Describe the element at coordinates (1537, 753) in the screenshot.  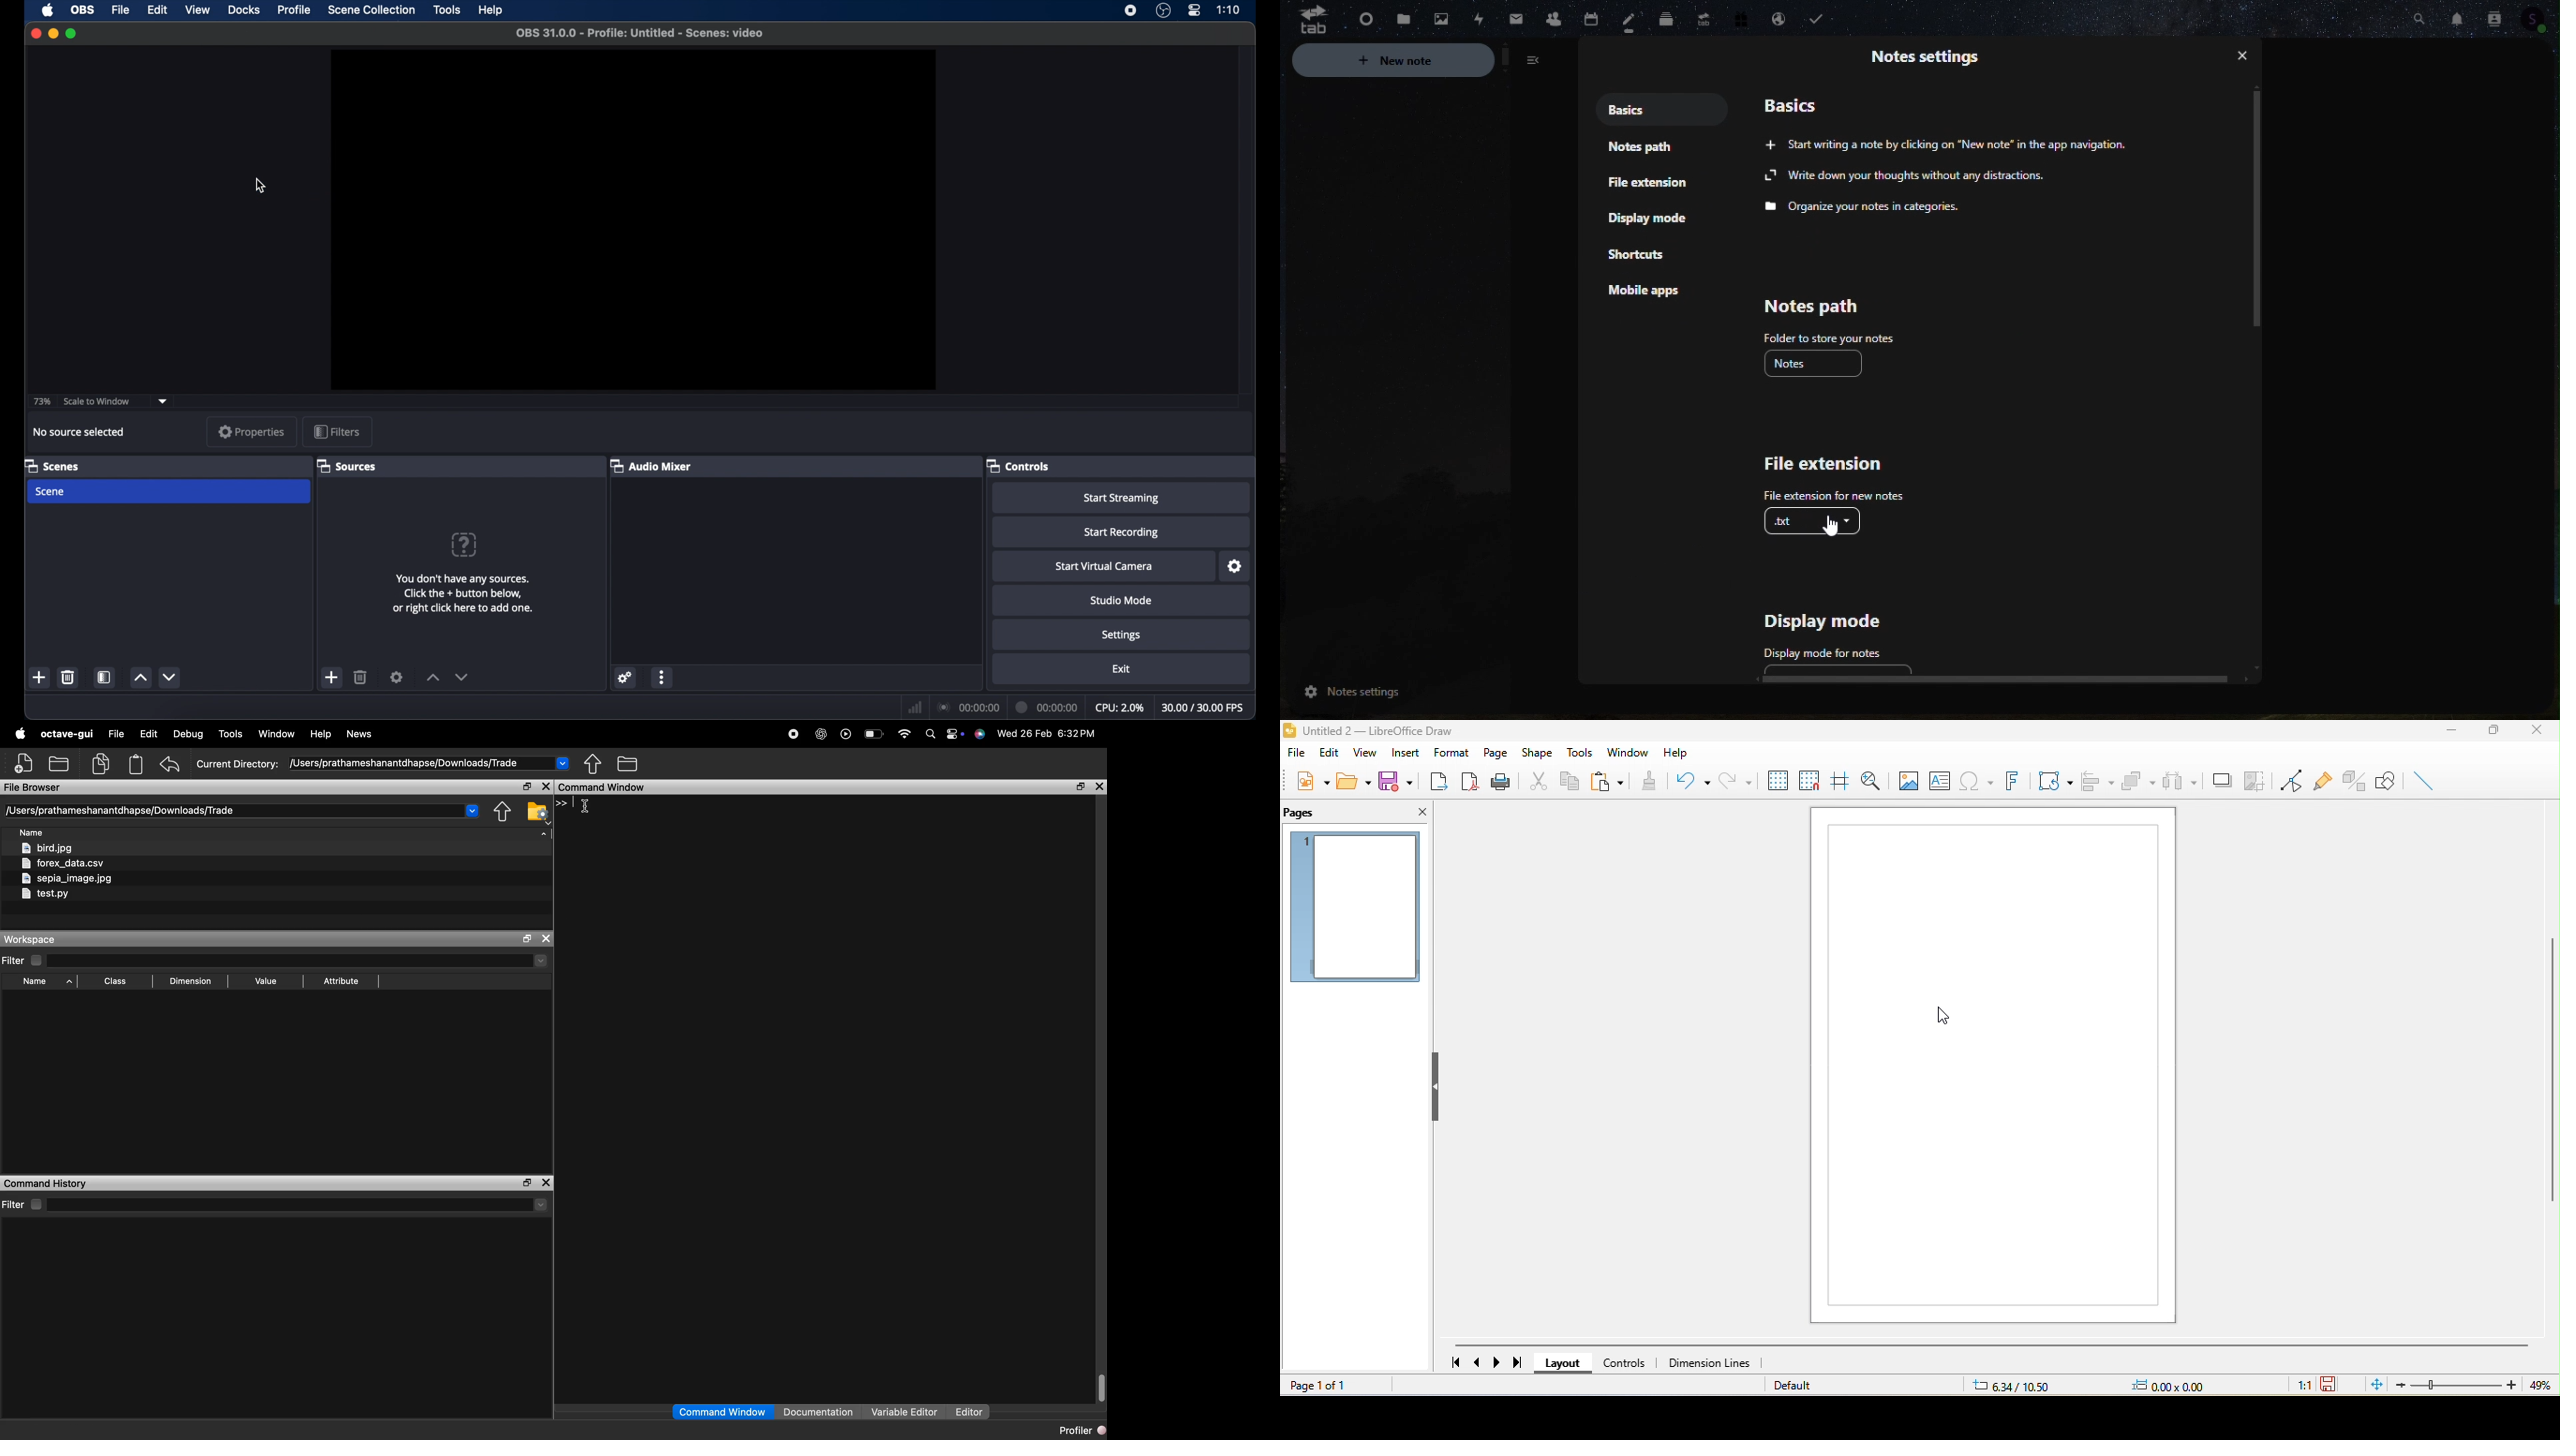
I see `shape` at that location.